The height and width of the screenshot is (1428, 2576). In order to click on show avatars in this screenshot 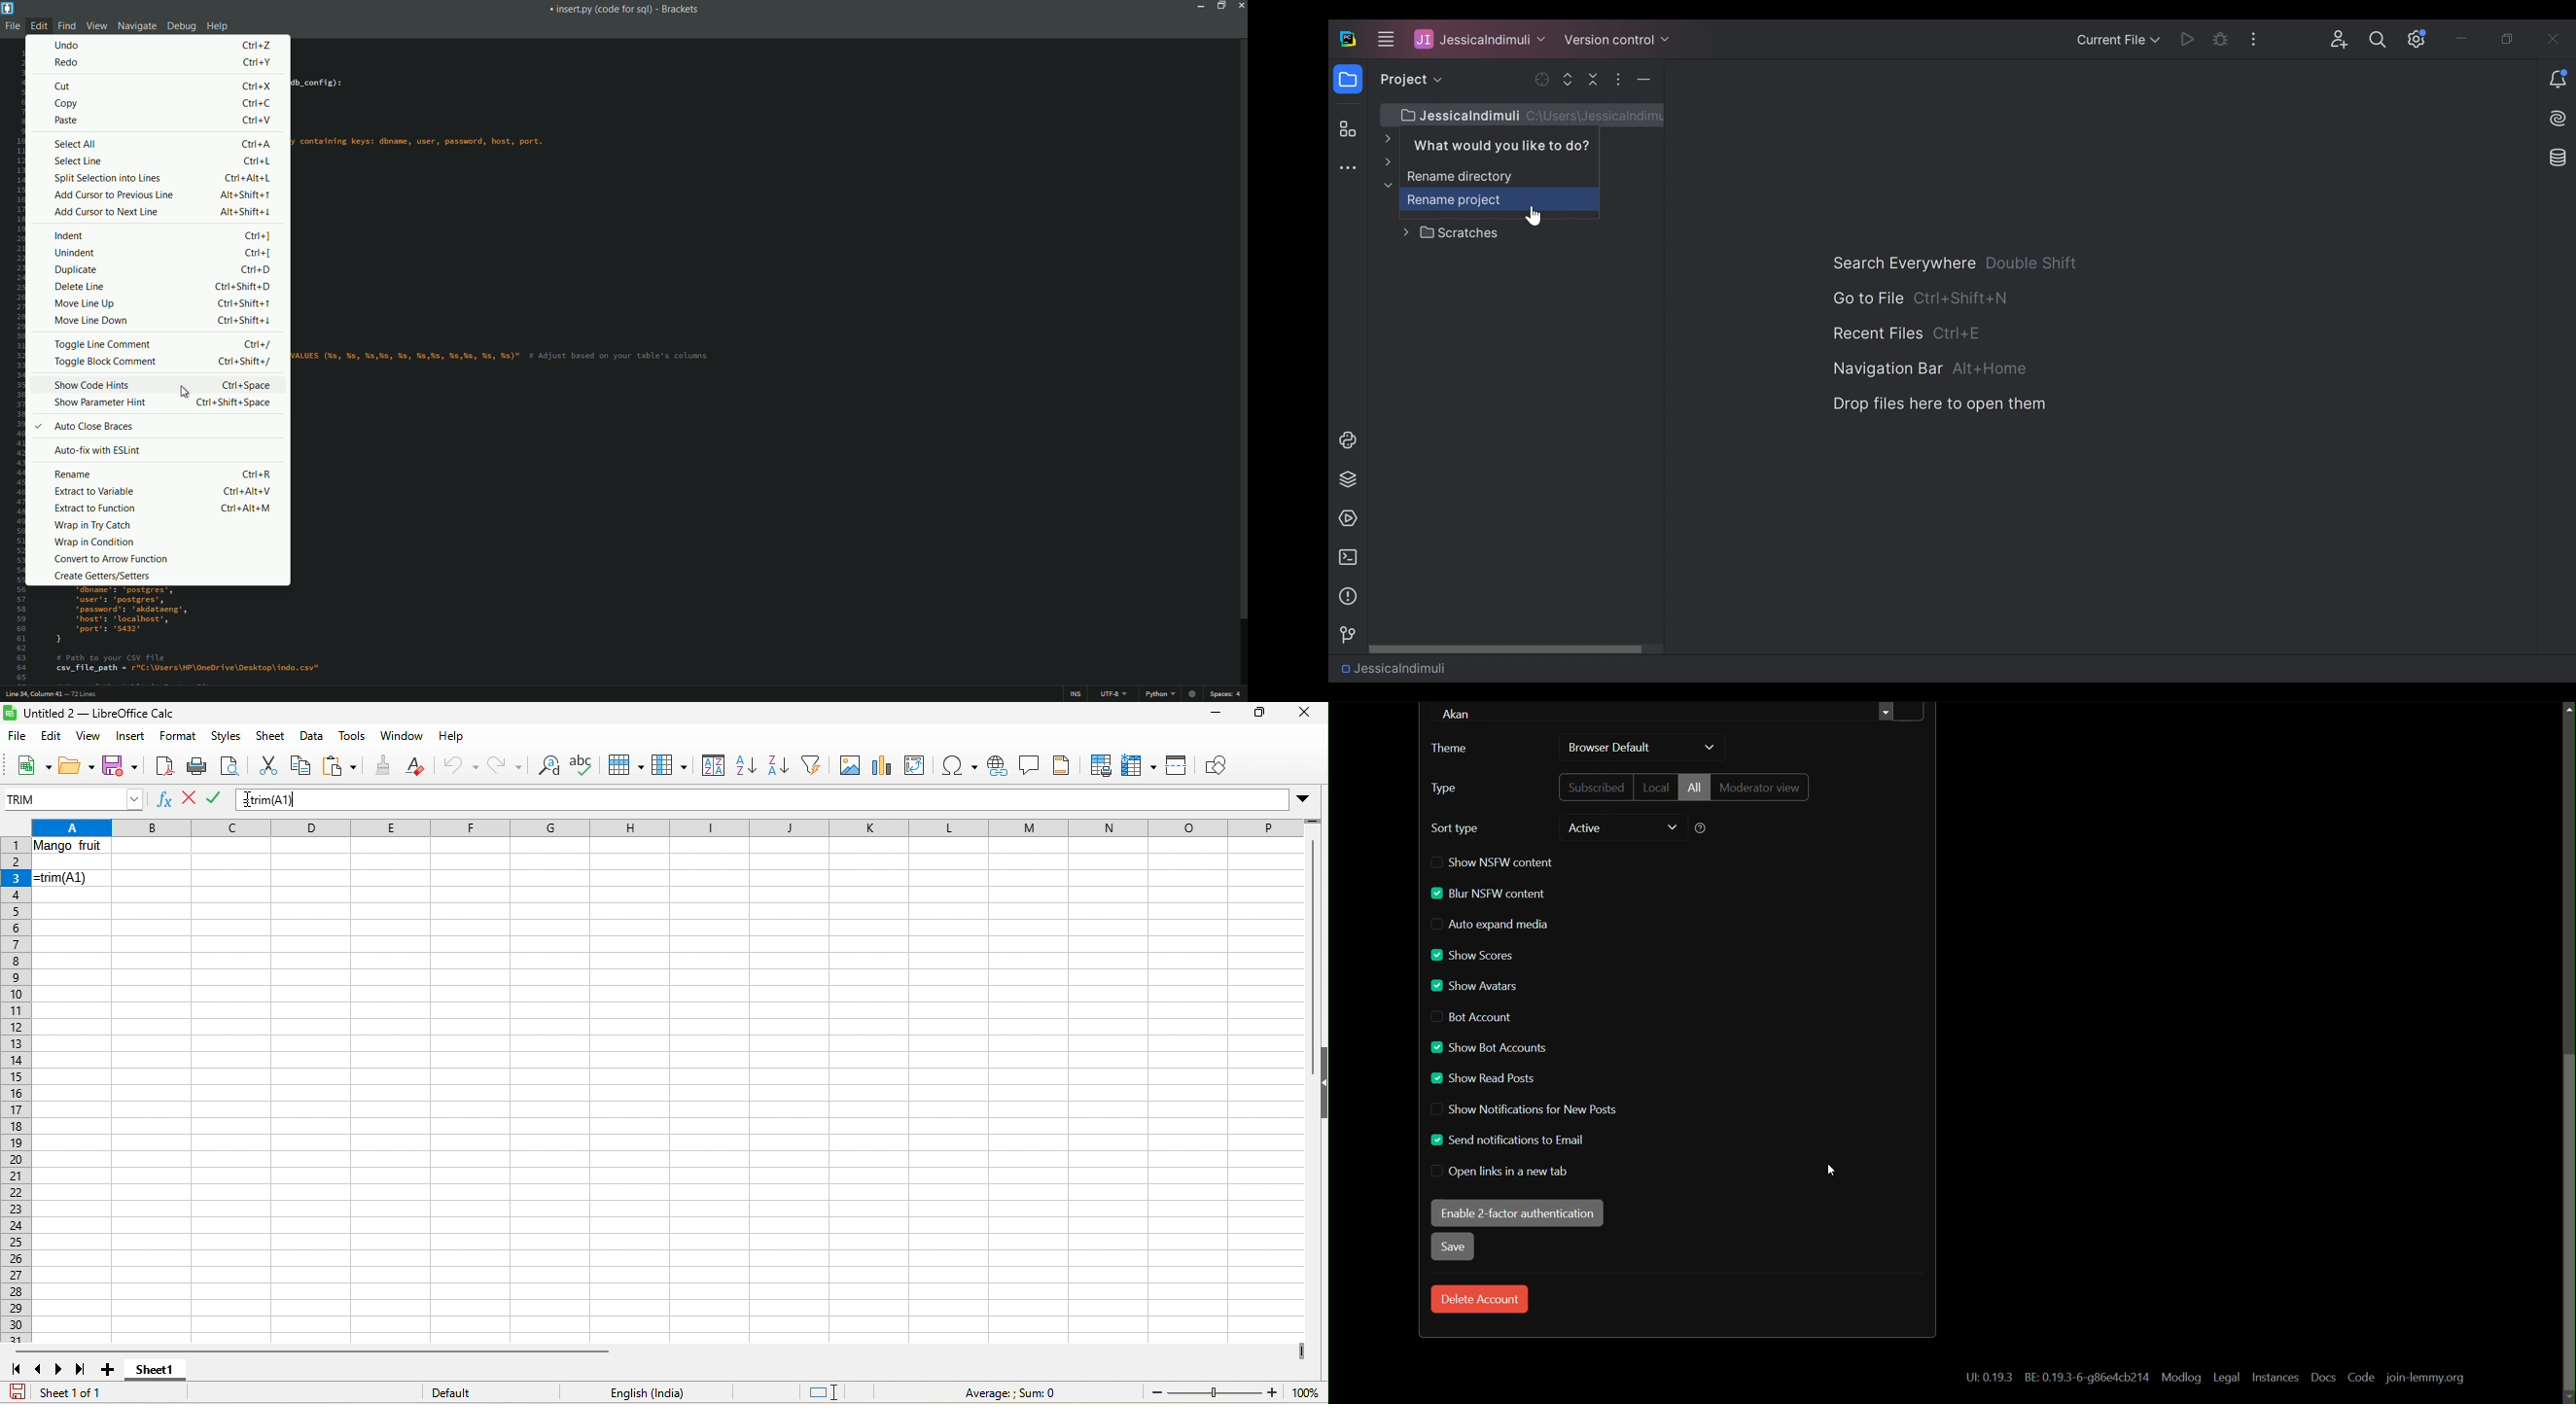, I will do `click(1474, 986)`.